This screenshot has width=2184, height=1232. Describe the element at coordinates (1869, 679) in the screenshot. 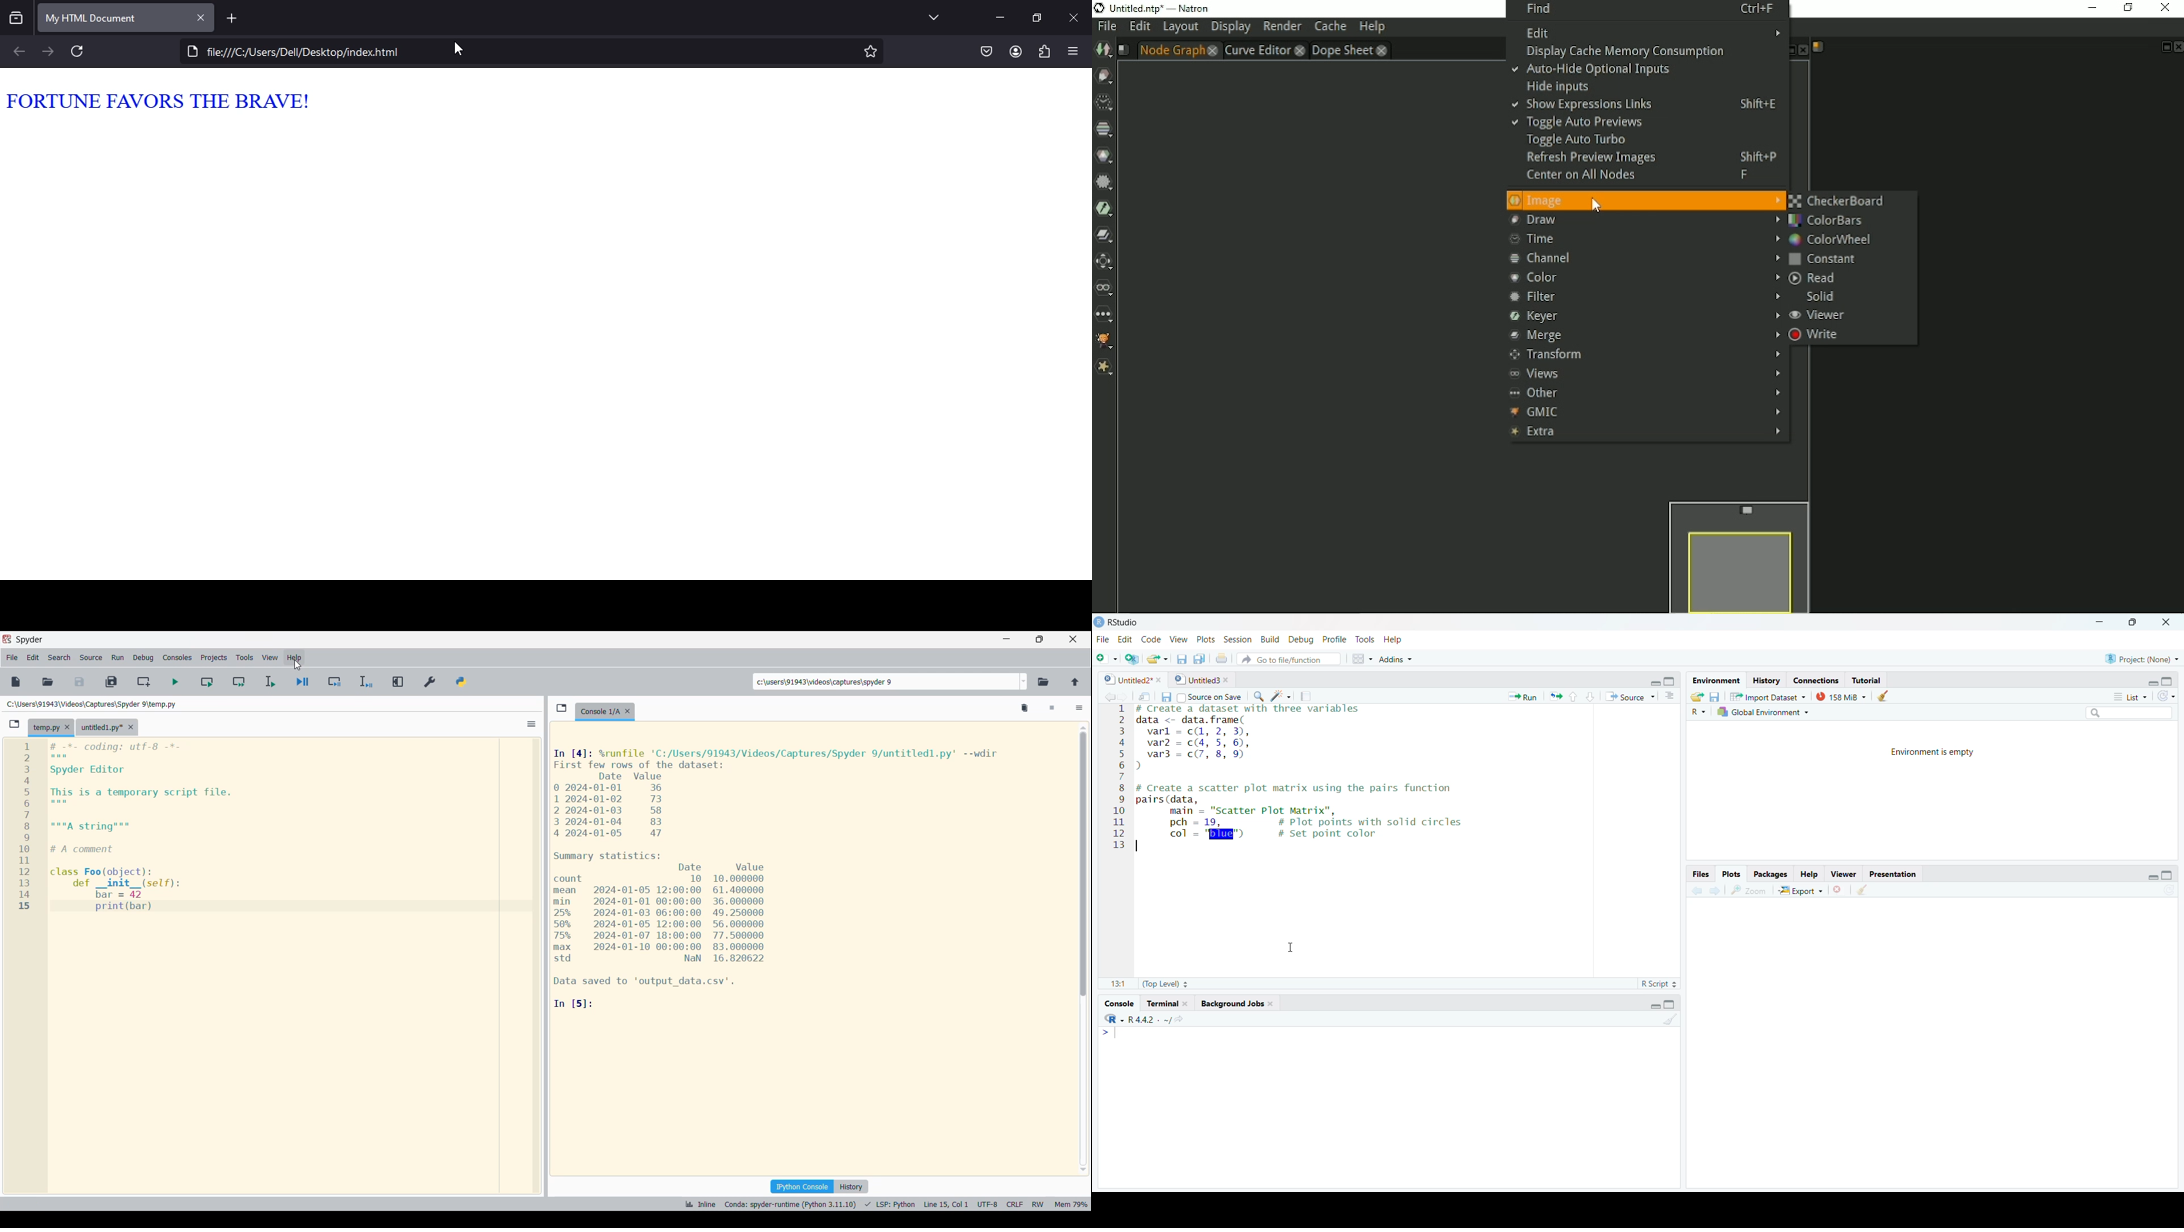

I see `Tutorial` at that location.